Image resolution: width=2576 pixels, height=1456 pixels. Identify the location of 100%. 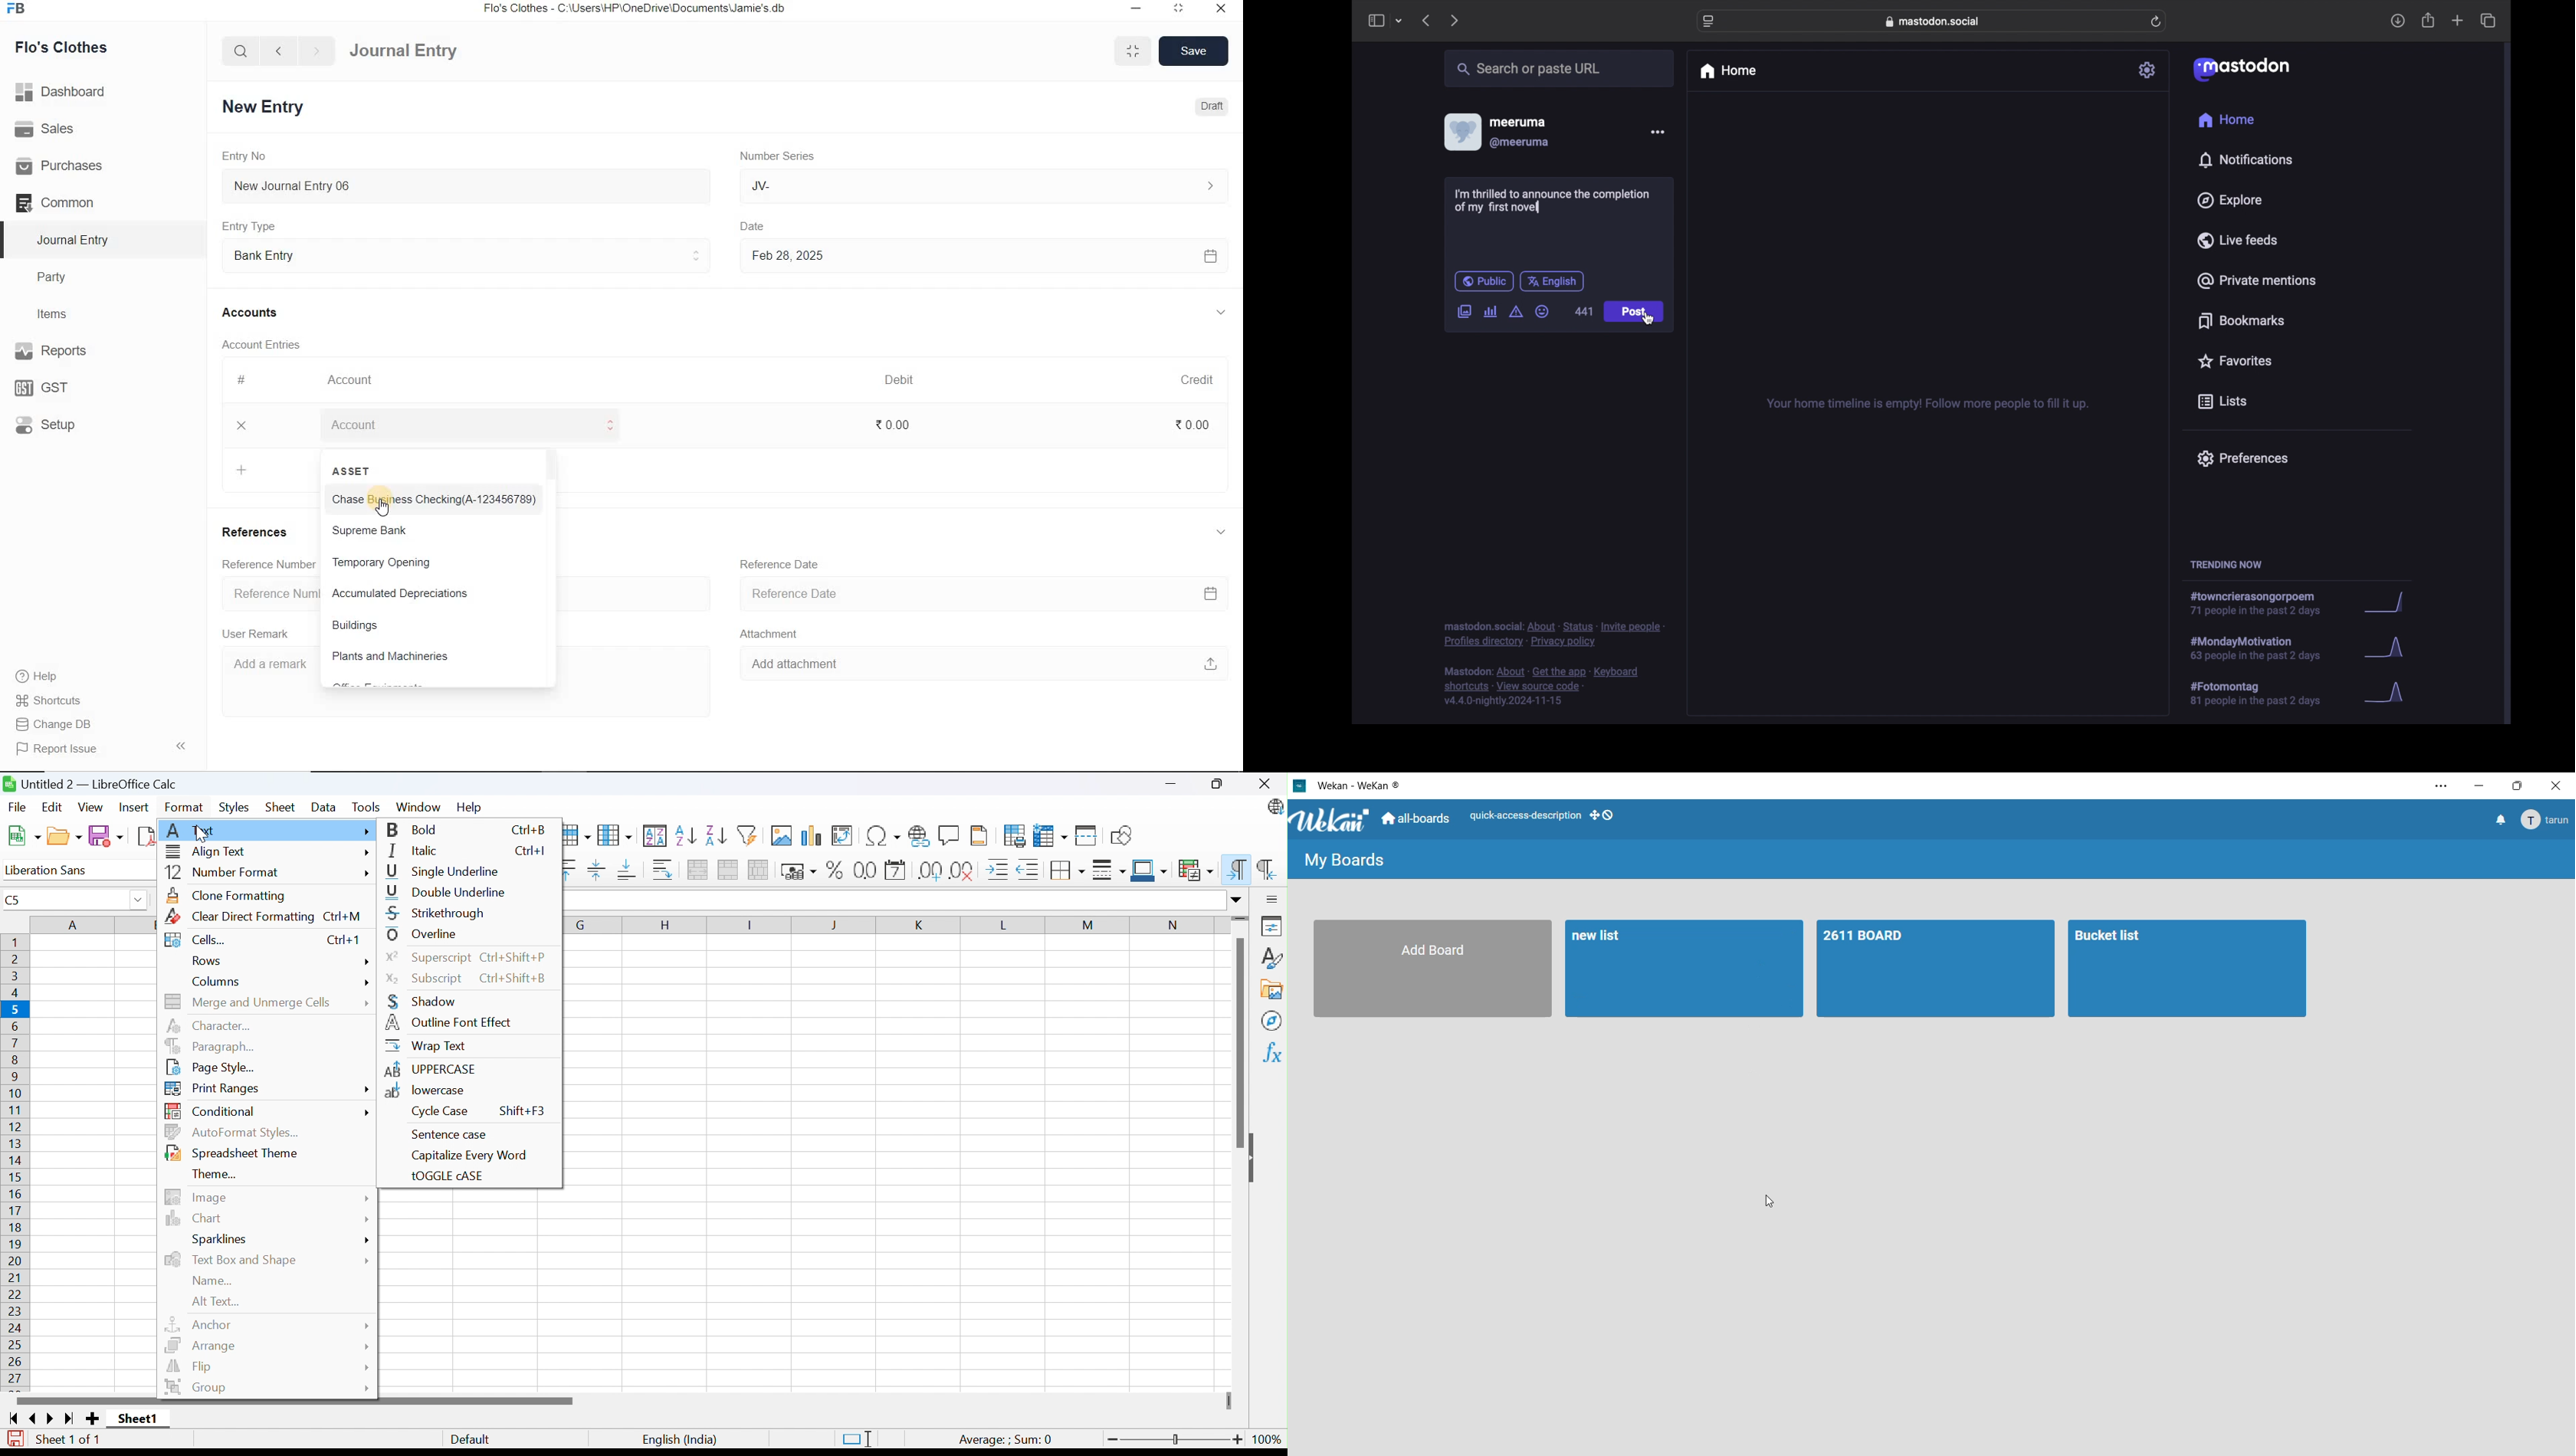
(1268, 1441).